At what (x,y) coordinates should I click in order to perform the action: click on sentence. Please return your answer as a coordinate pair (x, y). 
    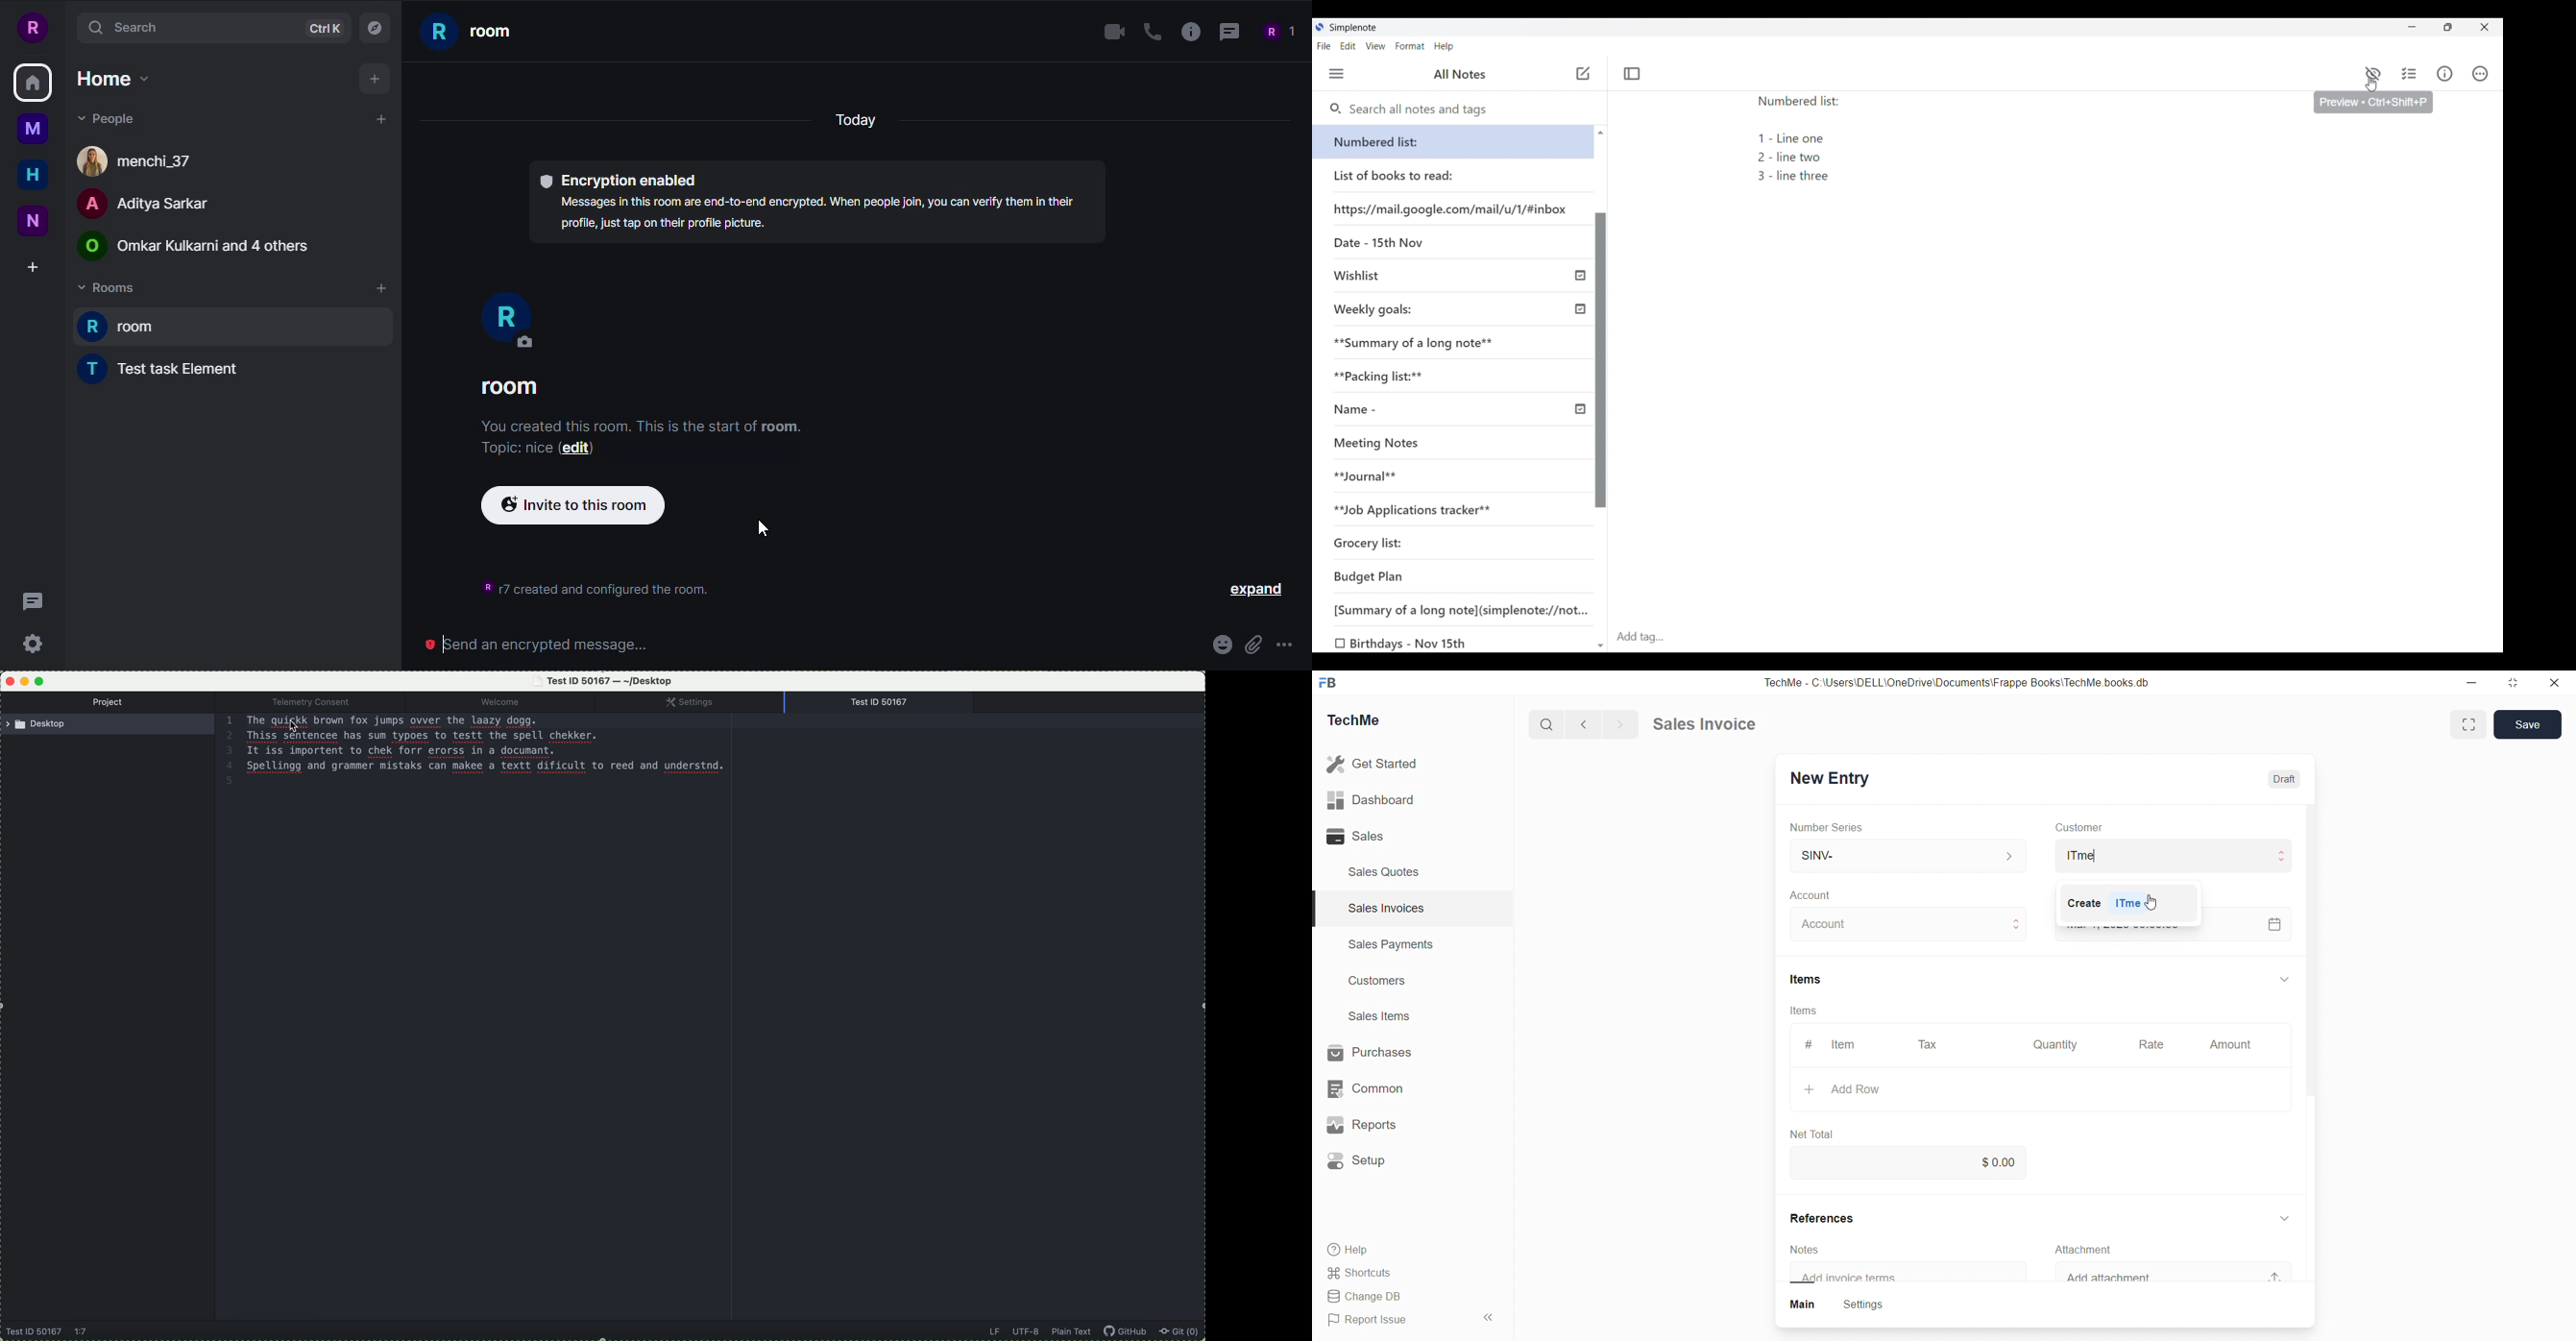
    Looking at the image, I should click on (428, 721).